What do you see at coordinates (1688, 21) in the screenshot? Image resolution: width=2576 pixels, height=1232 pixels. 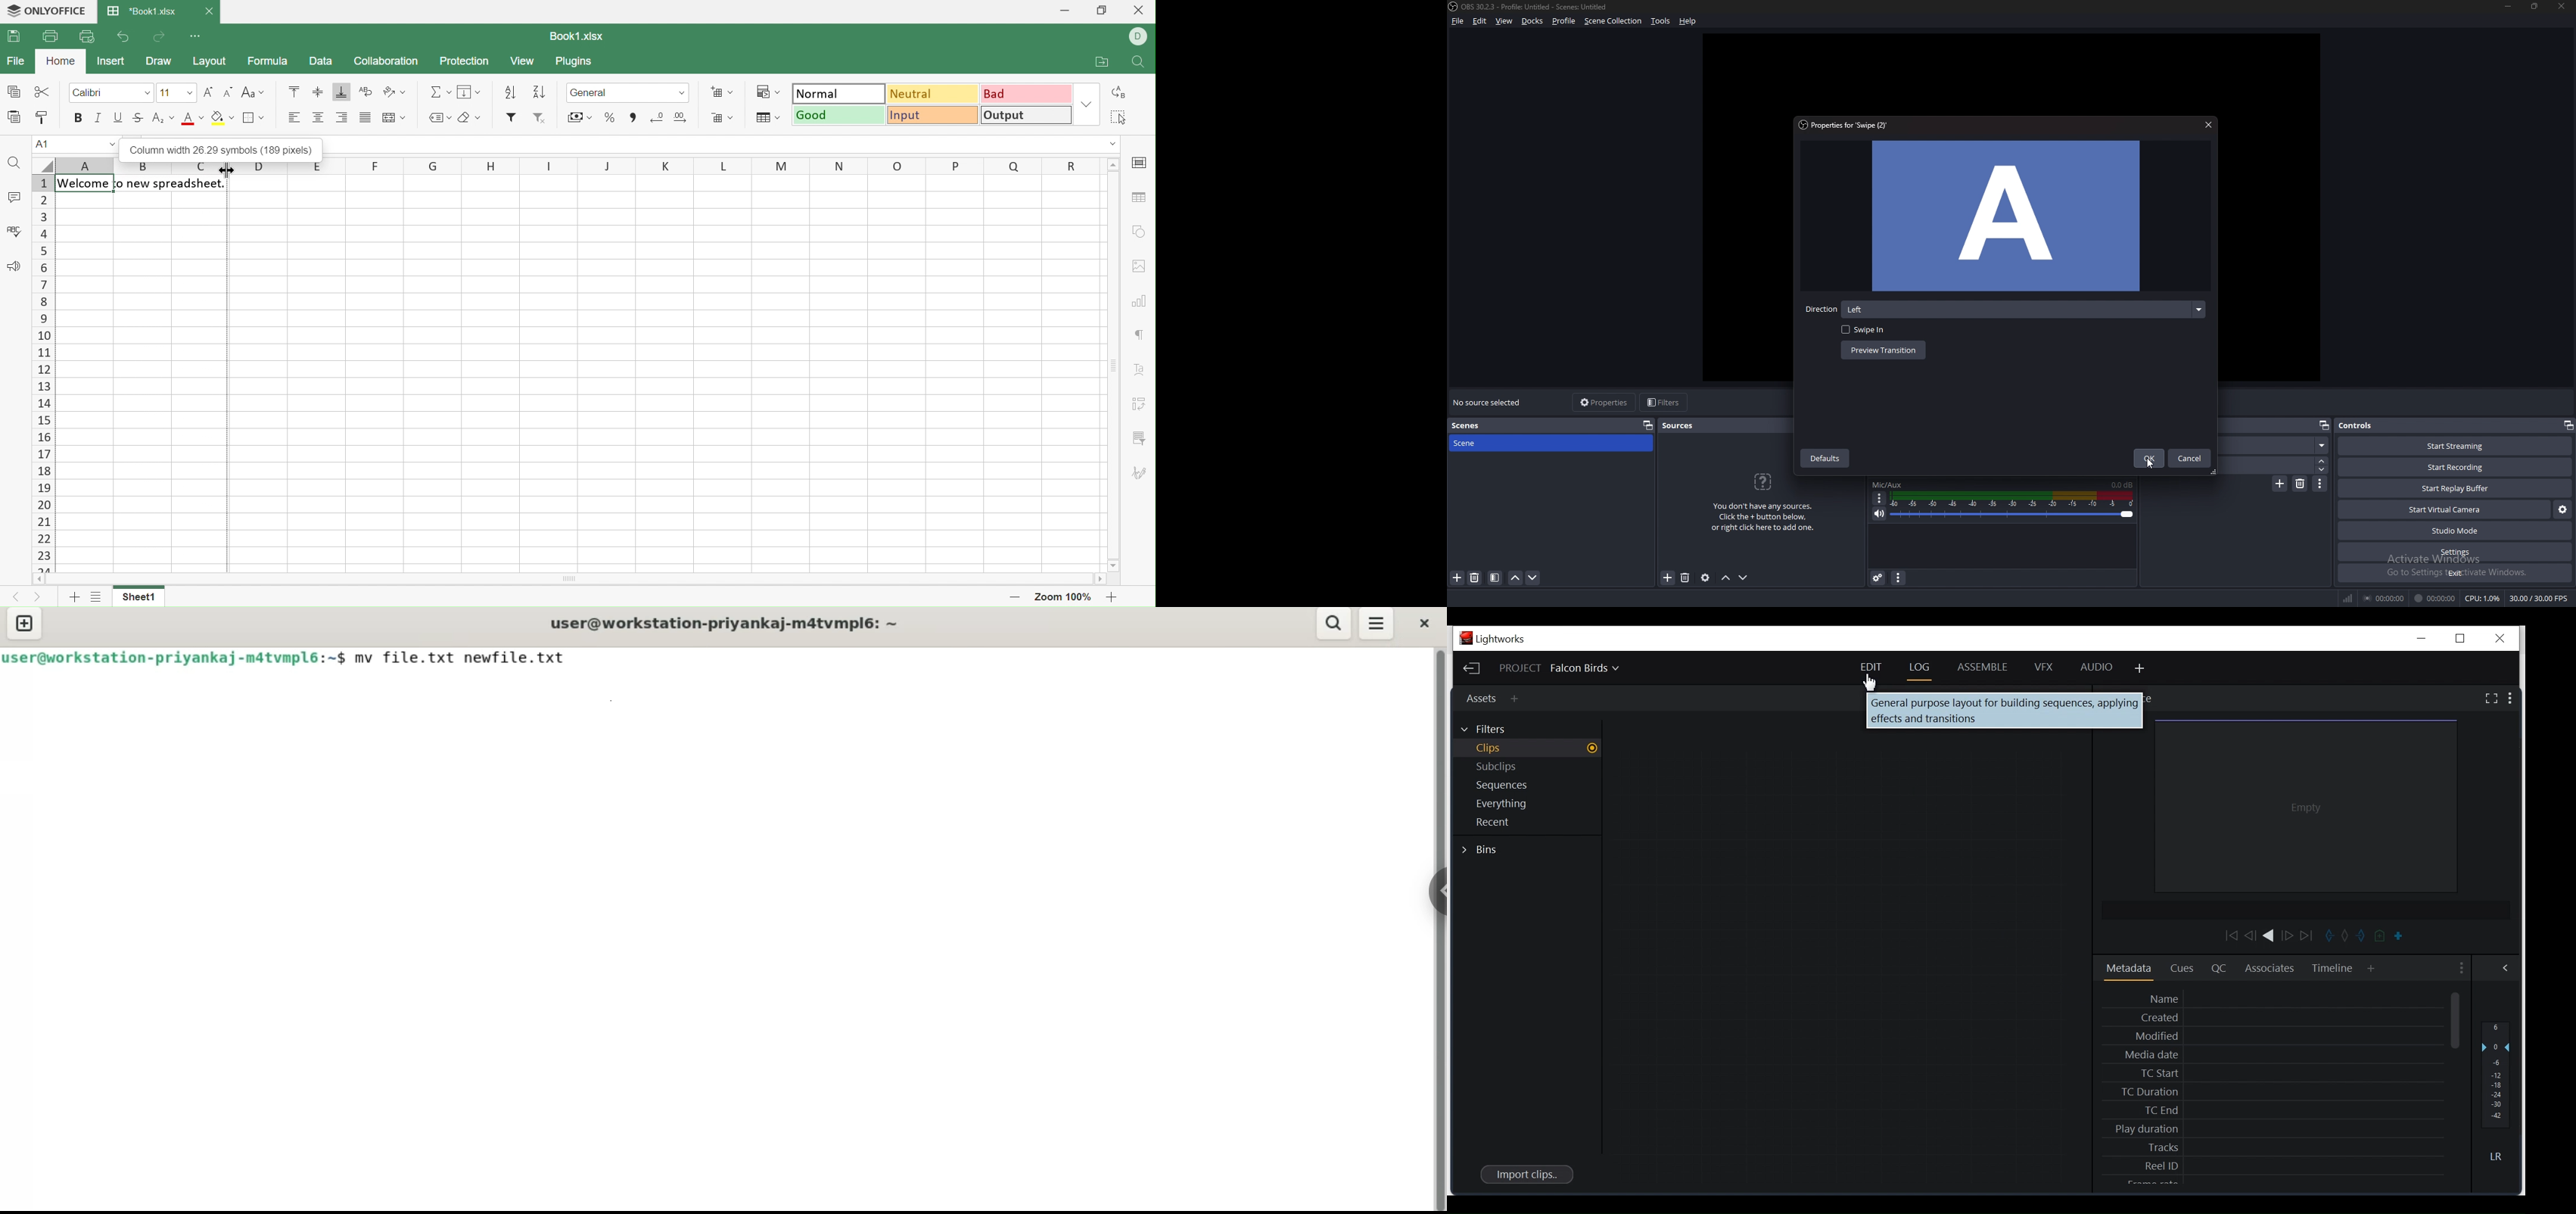 I see `help` at bounding box center [1688, 21].